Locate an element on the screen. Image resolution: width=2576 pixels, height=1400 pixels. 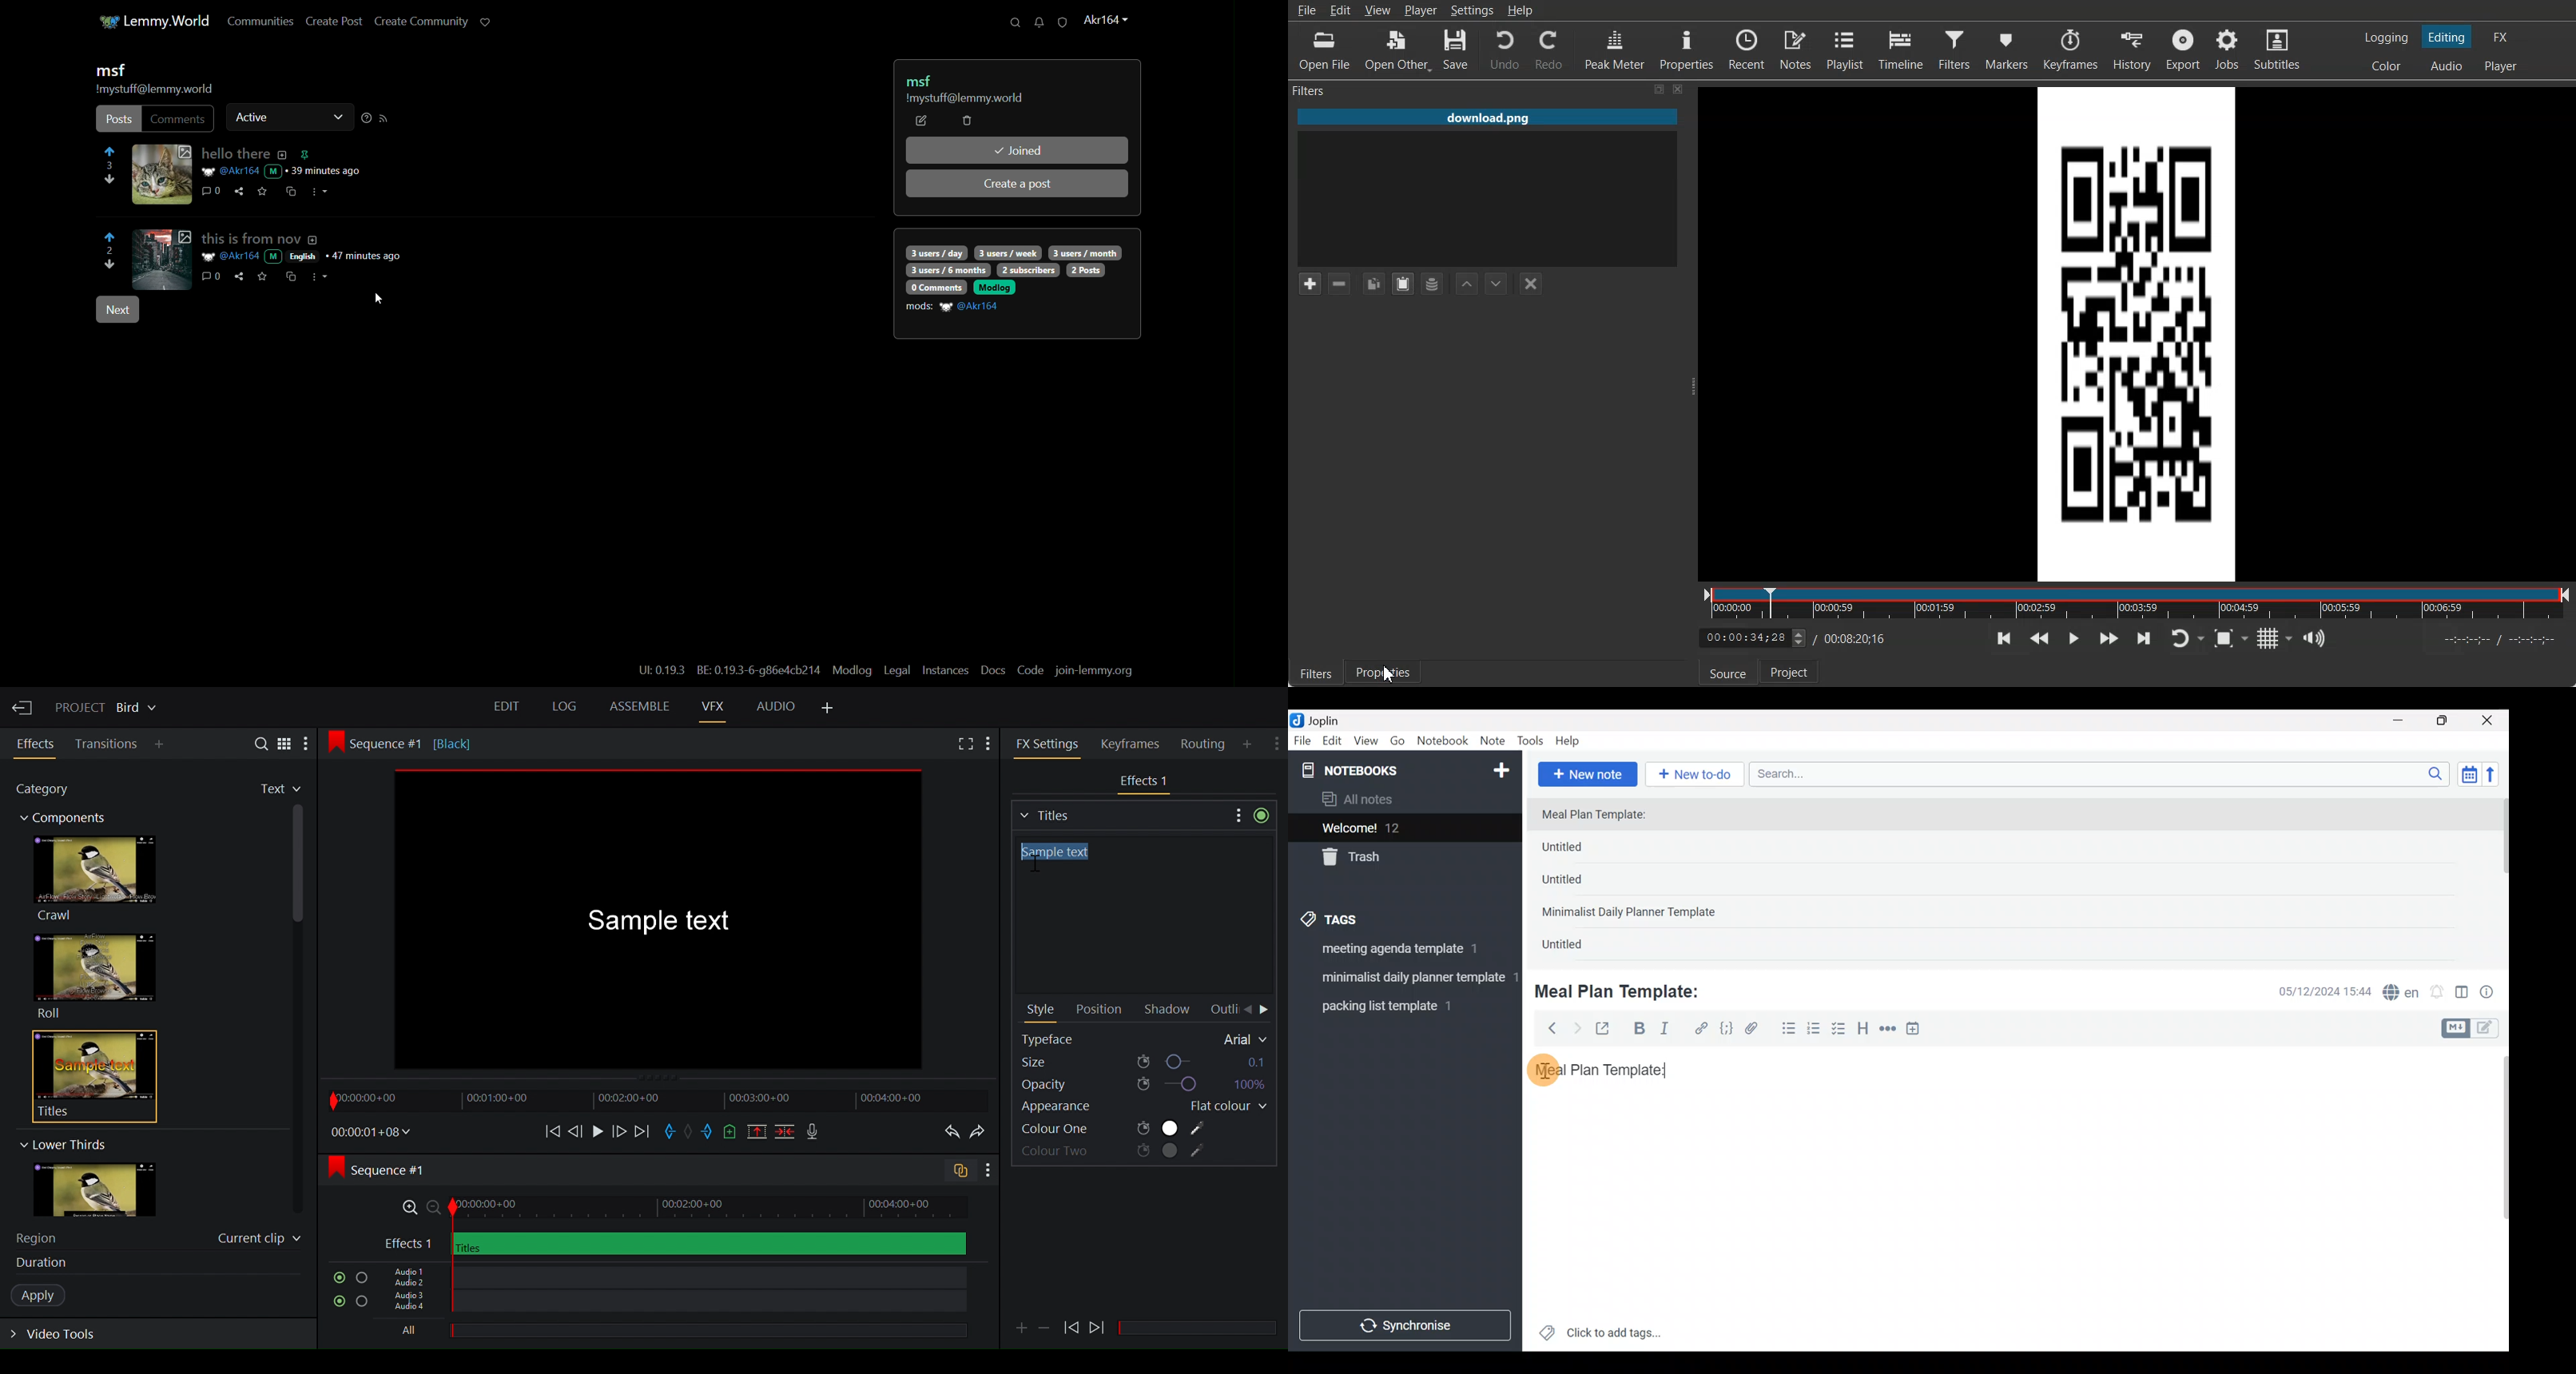
Notebook is located at coordinates (1443, 741).